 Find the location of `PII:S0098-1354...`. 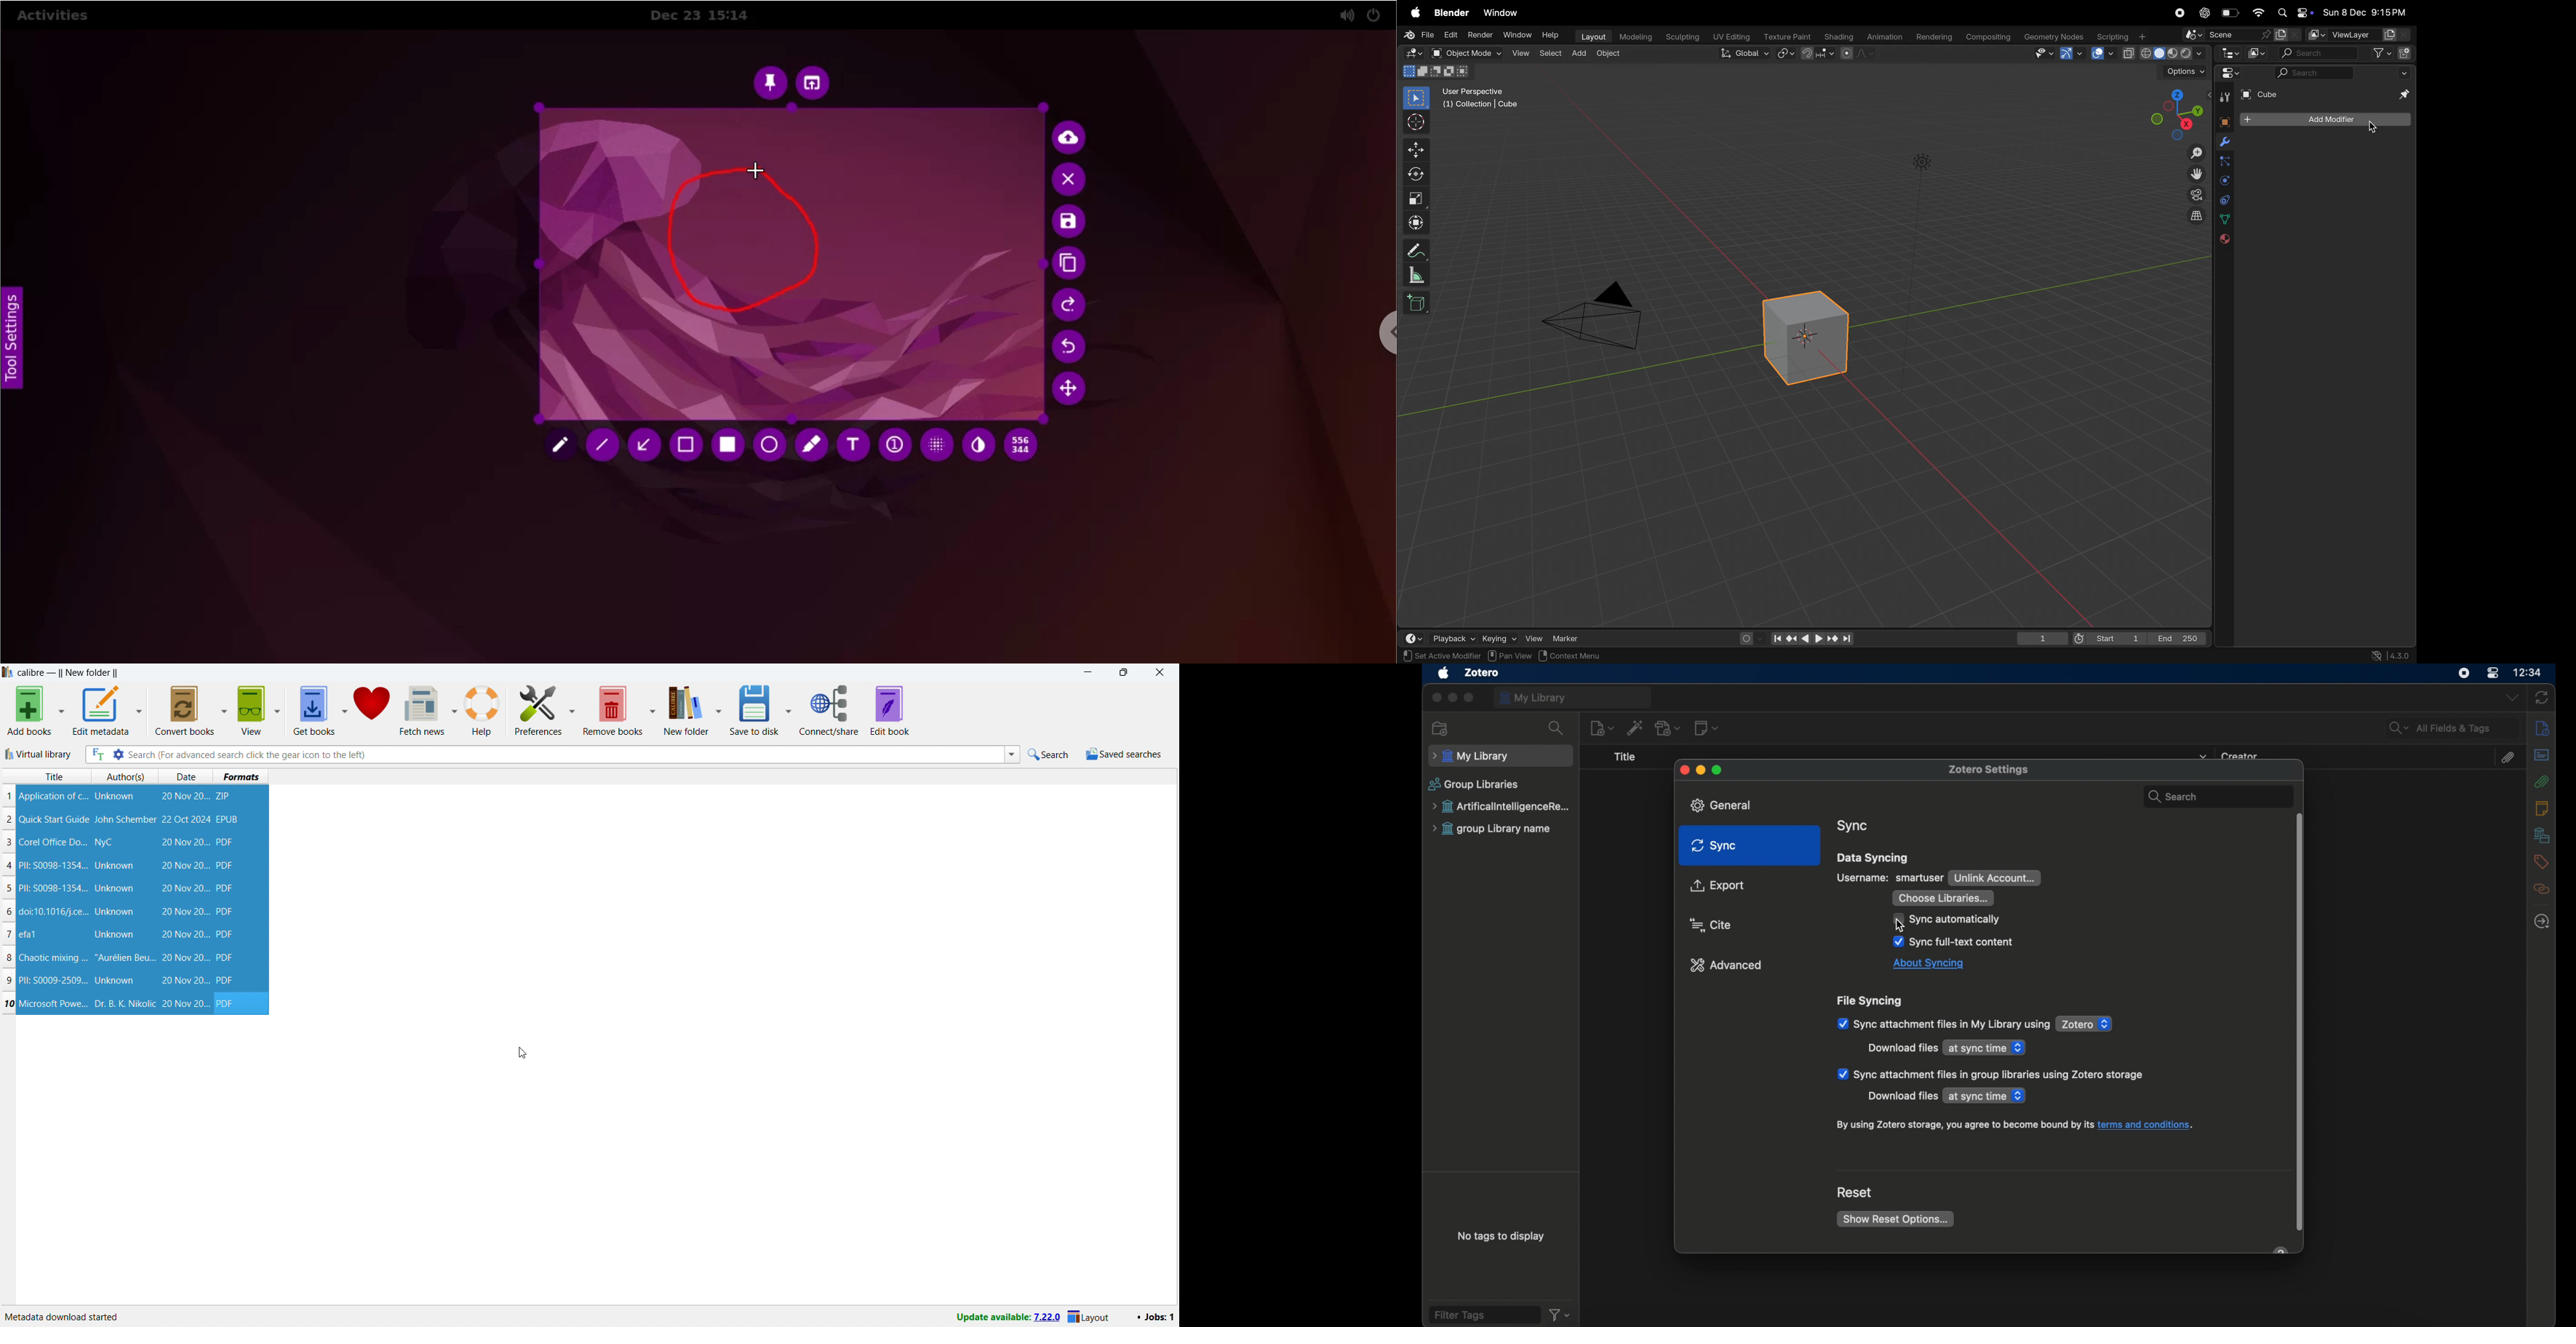

PII:S0098-1354... is located at coordinates (53, 889).